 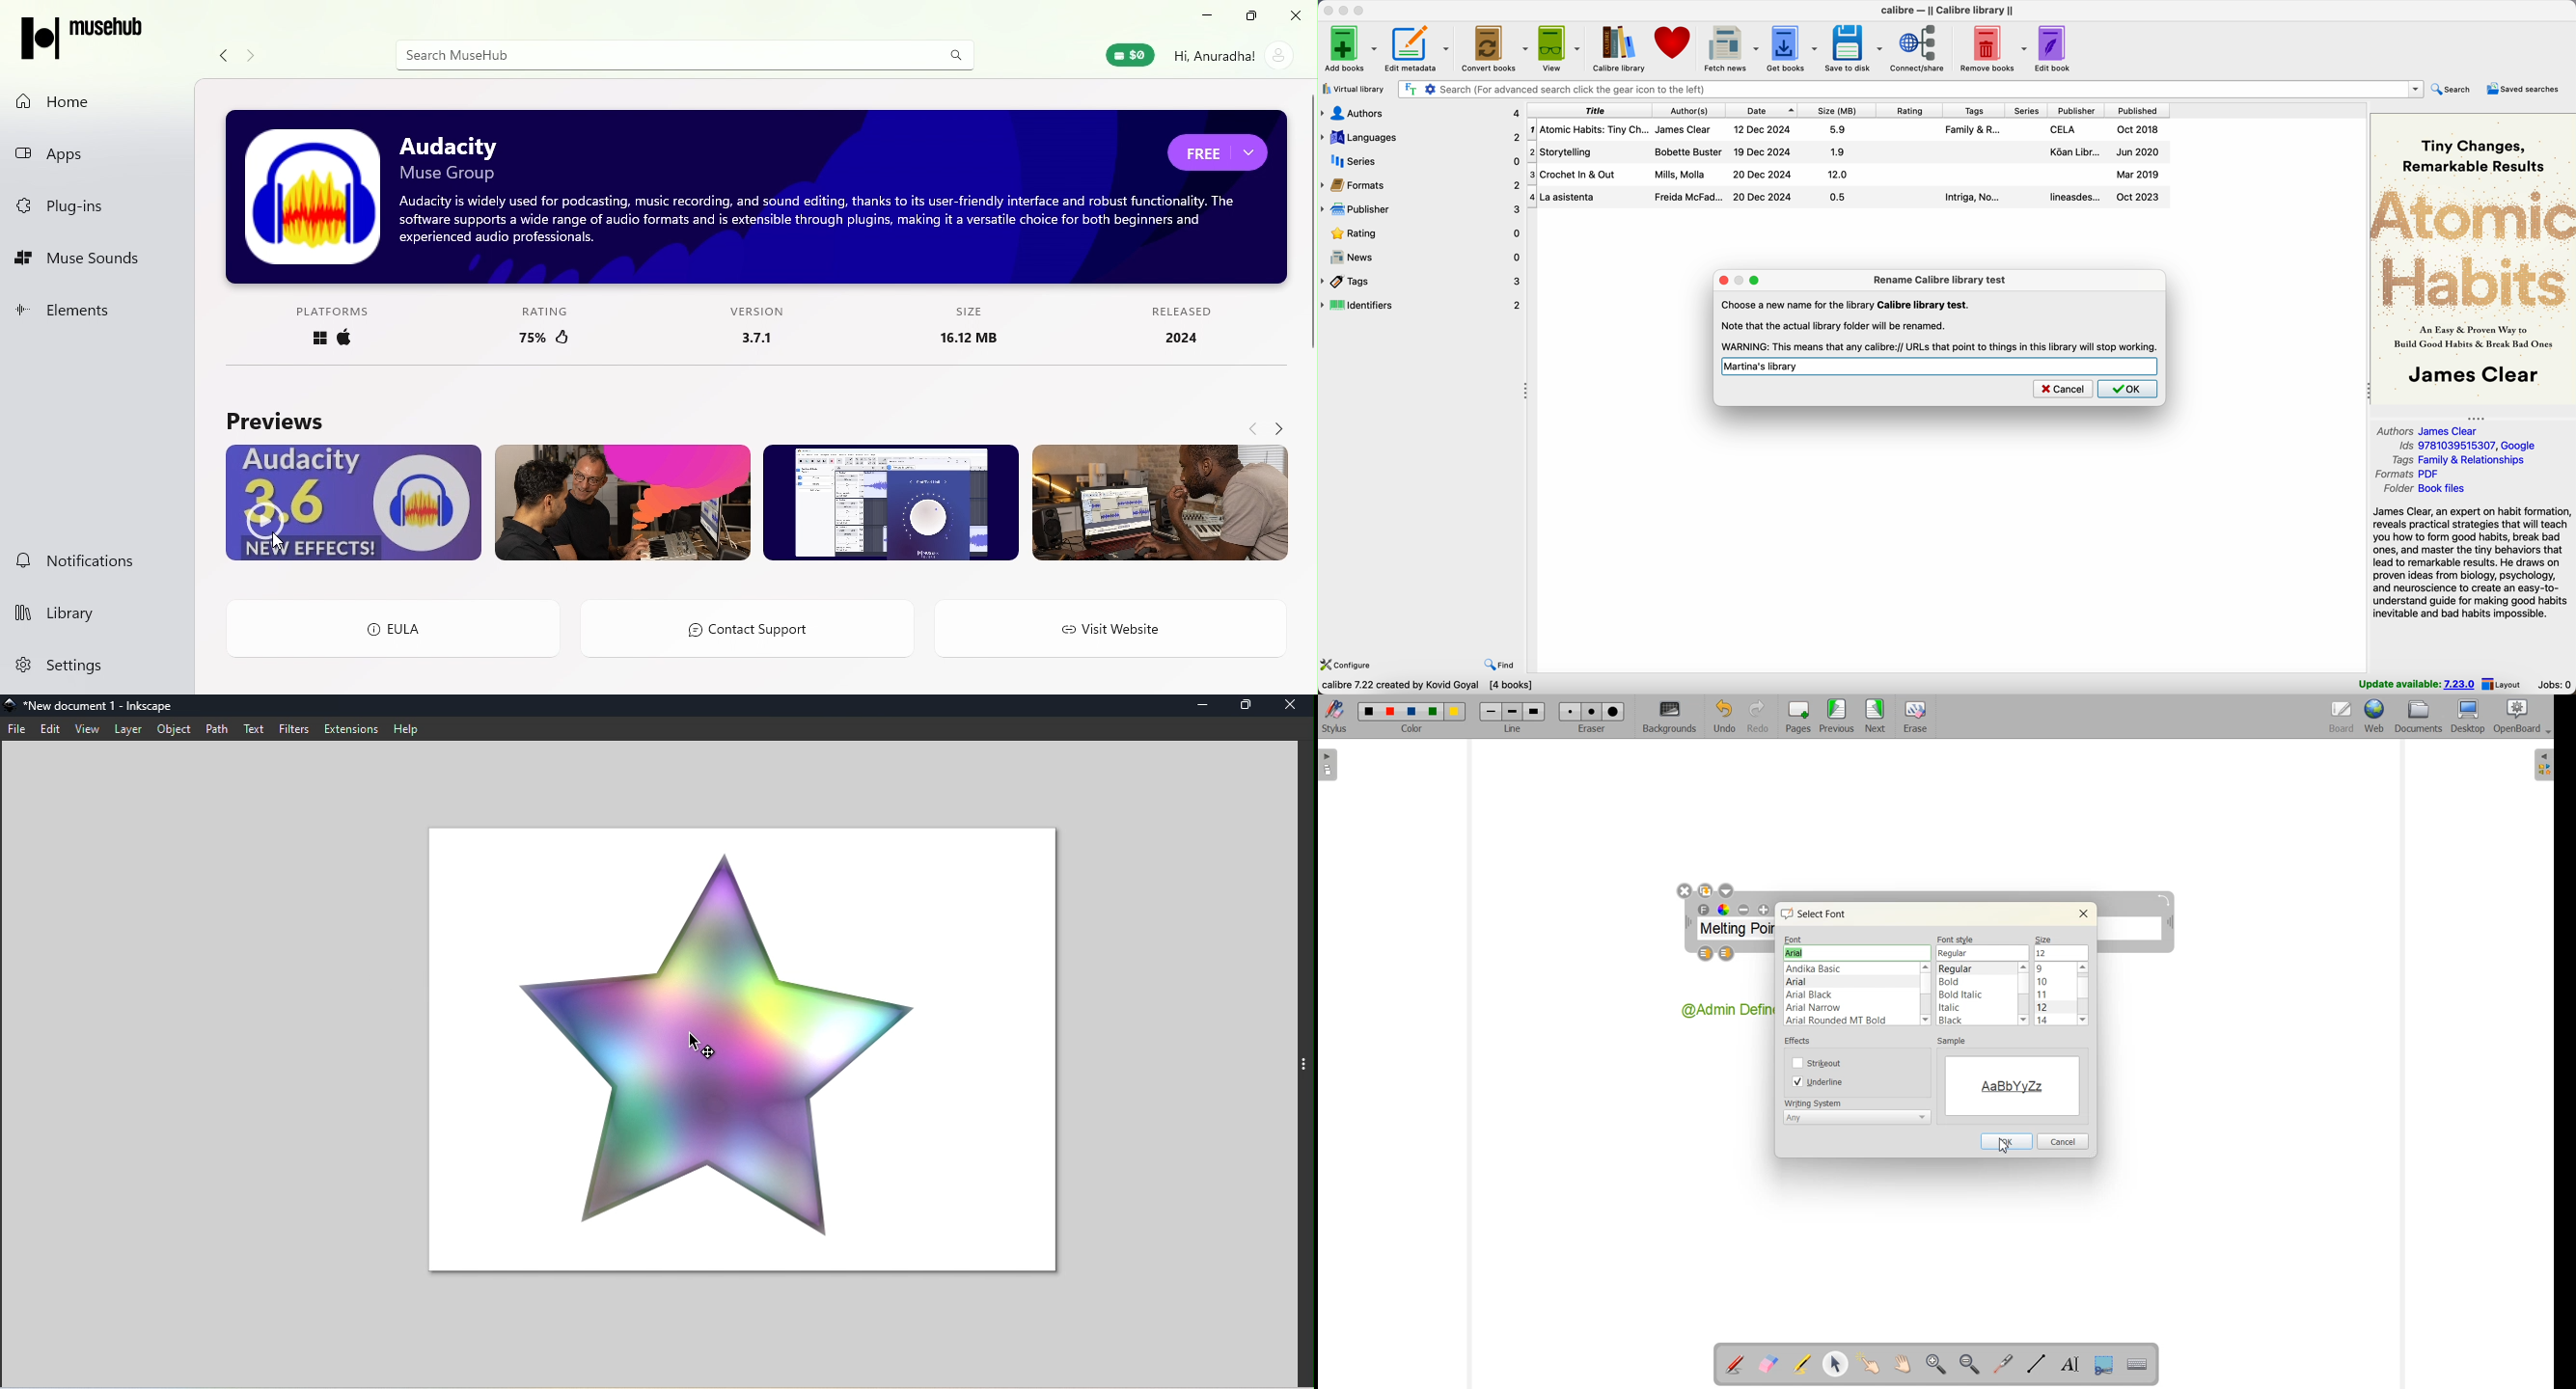 What do you see at coordinates (354, 503) in the screenshot?
I see `Video preview` at bounding box center [354, 503].